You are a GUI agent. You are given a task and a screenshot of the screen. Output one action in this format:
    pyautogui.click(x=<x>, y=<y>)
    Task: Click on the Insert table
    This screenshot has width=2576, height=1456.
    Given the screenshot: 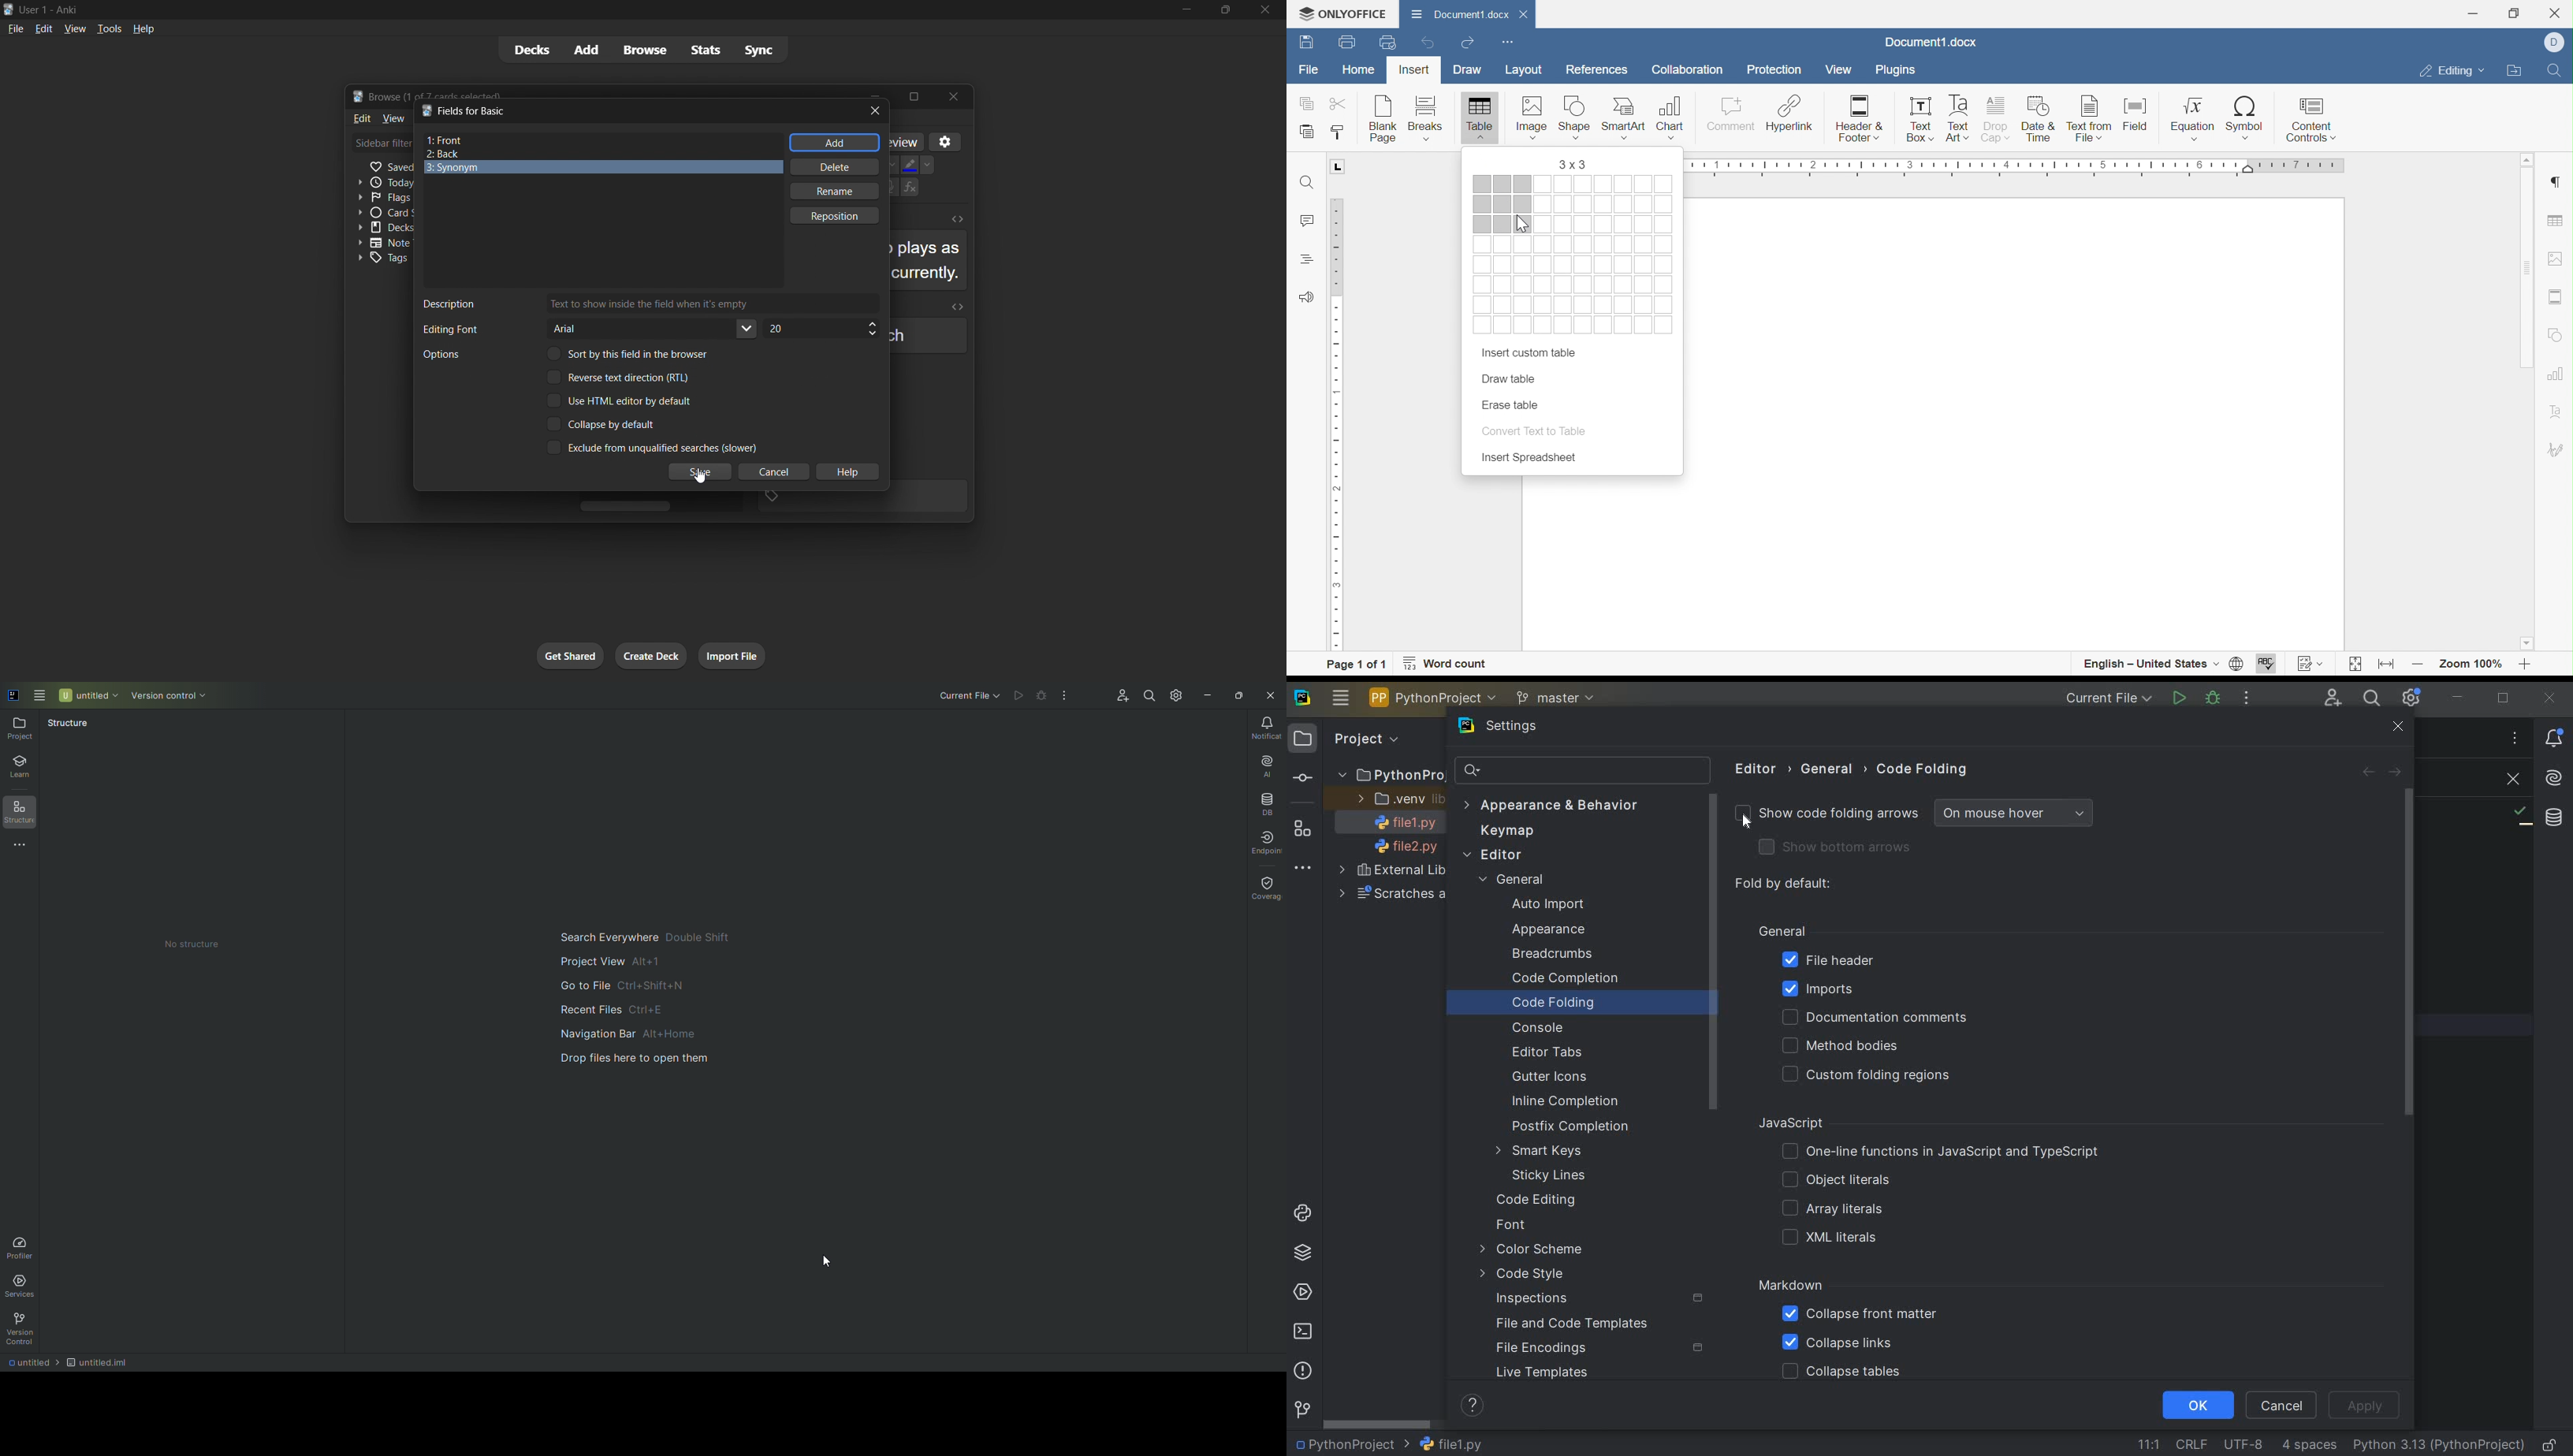 What is the action you would take?
    pyautogui.click(x=1481, y=119)
    